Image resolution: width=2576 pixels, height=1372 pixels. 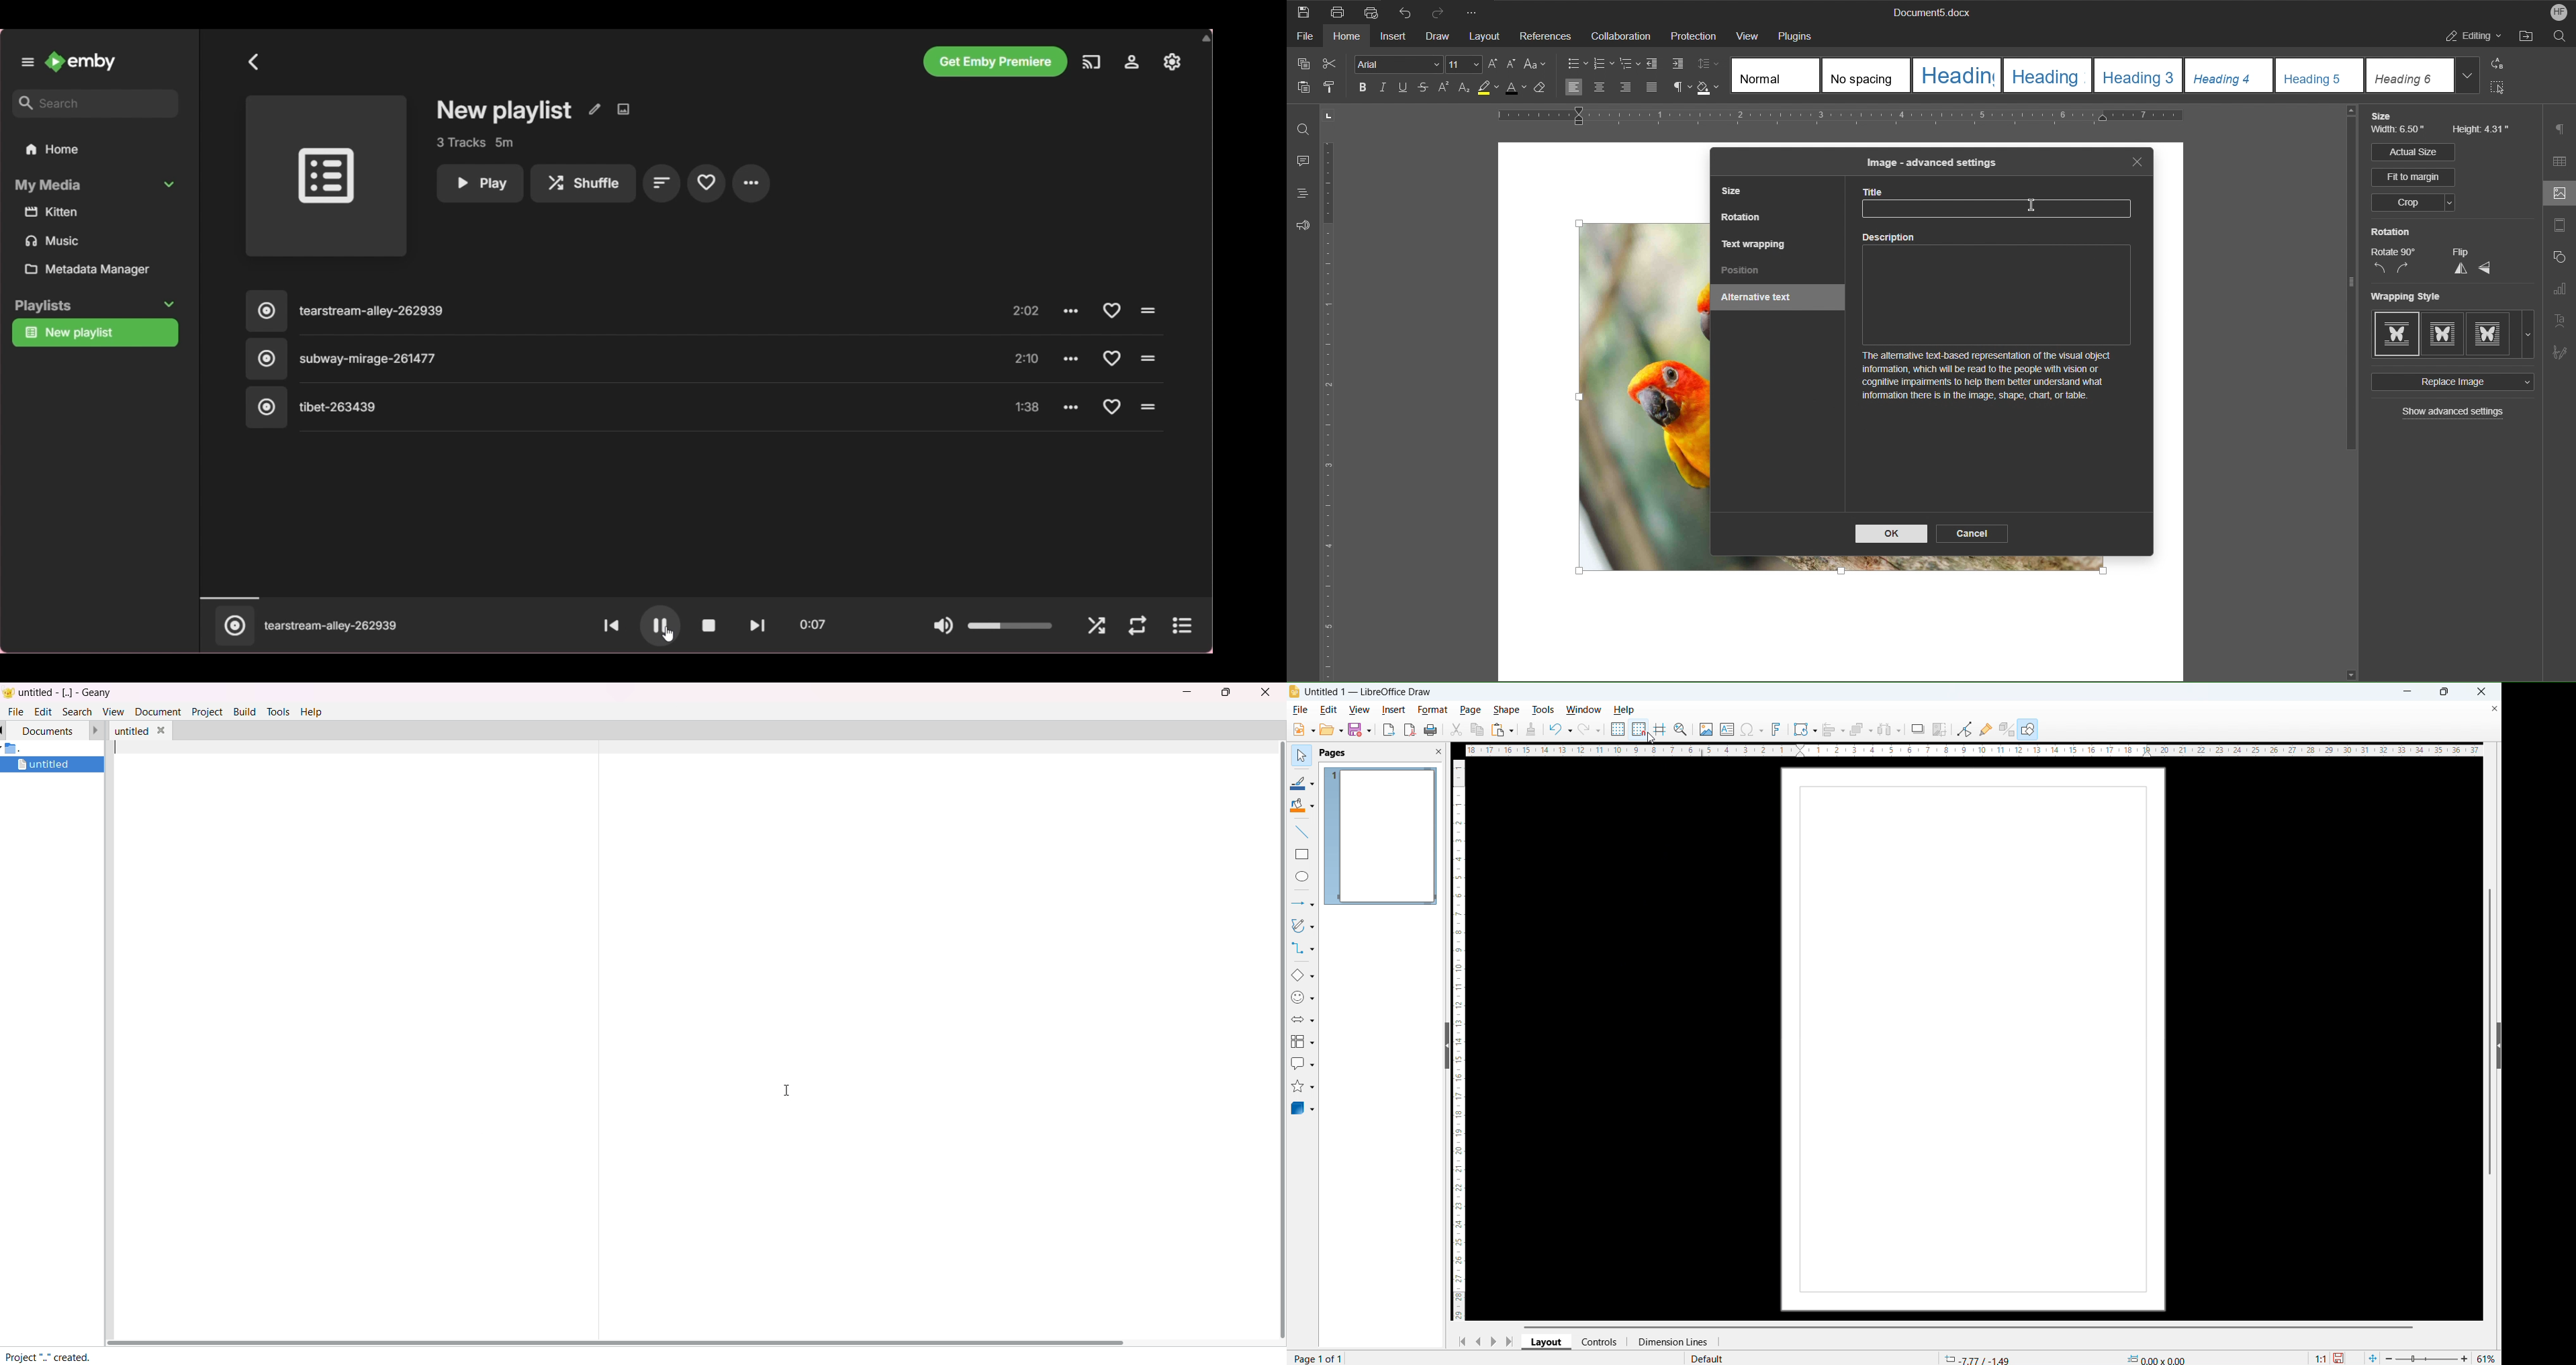 I want to click on Maximise , so click(x=2444, y=692).